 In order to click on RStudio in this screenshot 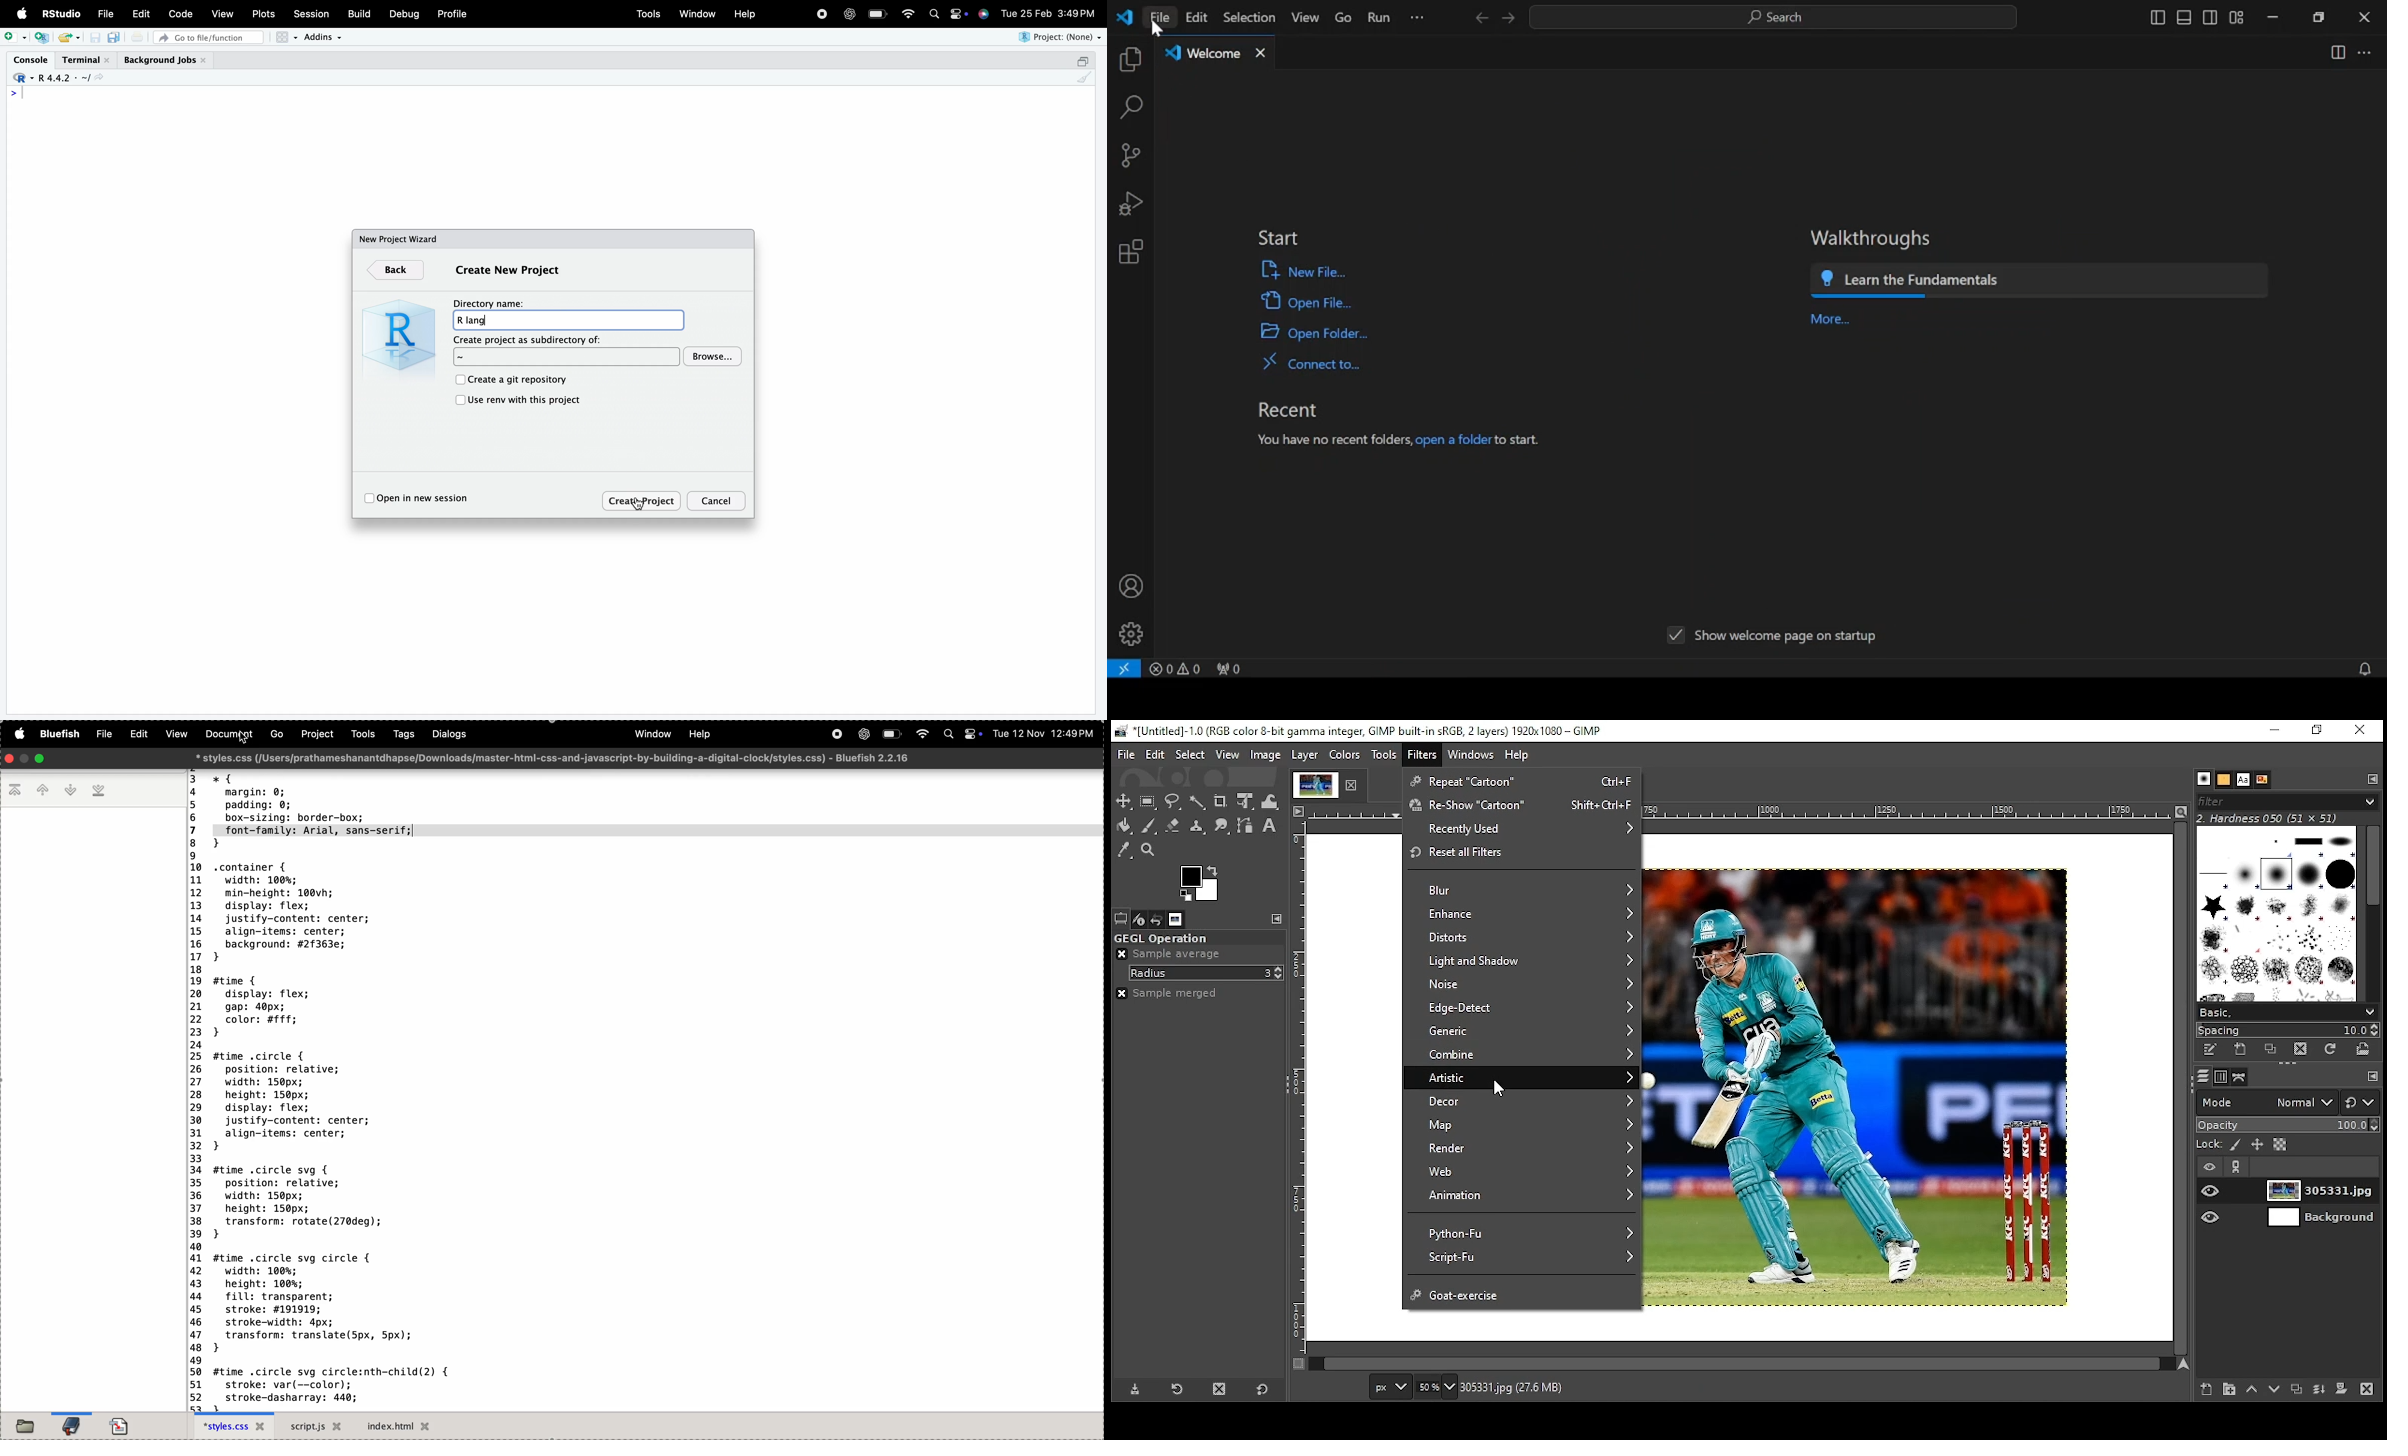, I will do `click(60, 14)`.